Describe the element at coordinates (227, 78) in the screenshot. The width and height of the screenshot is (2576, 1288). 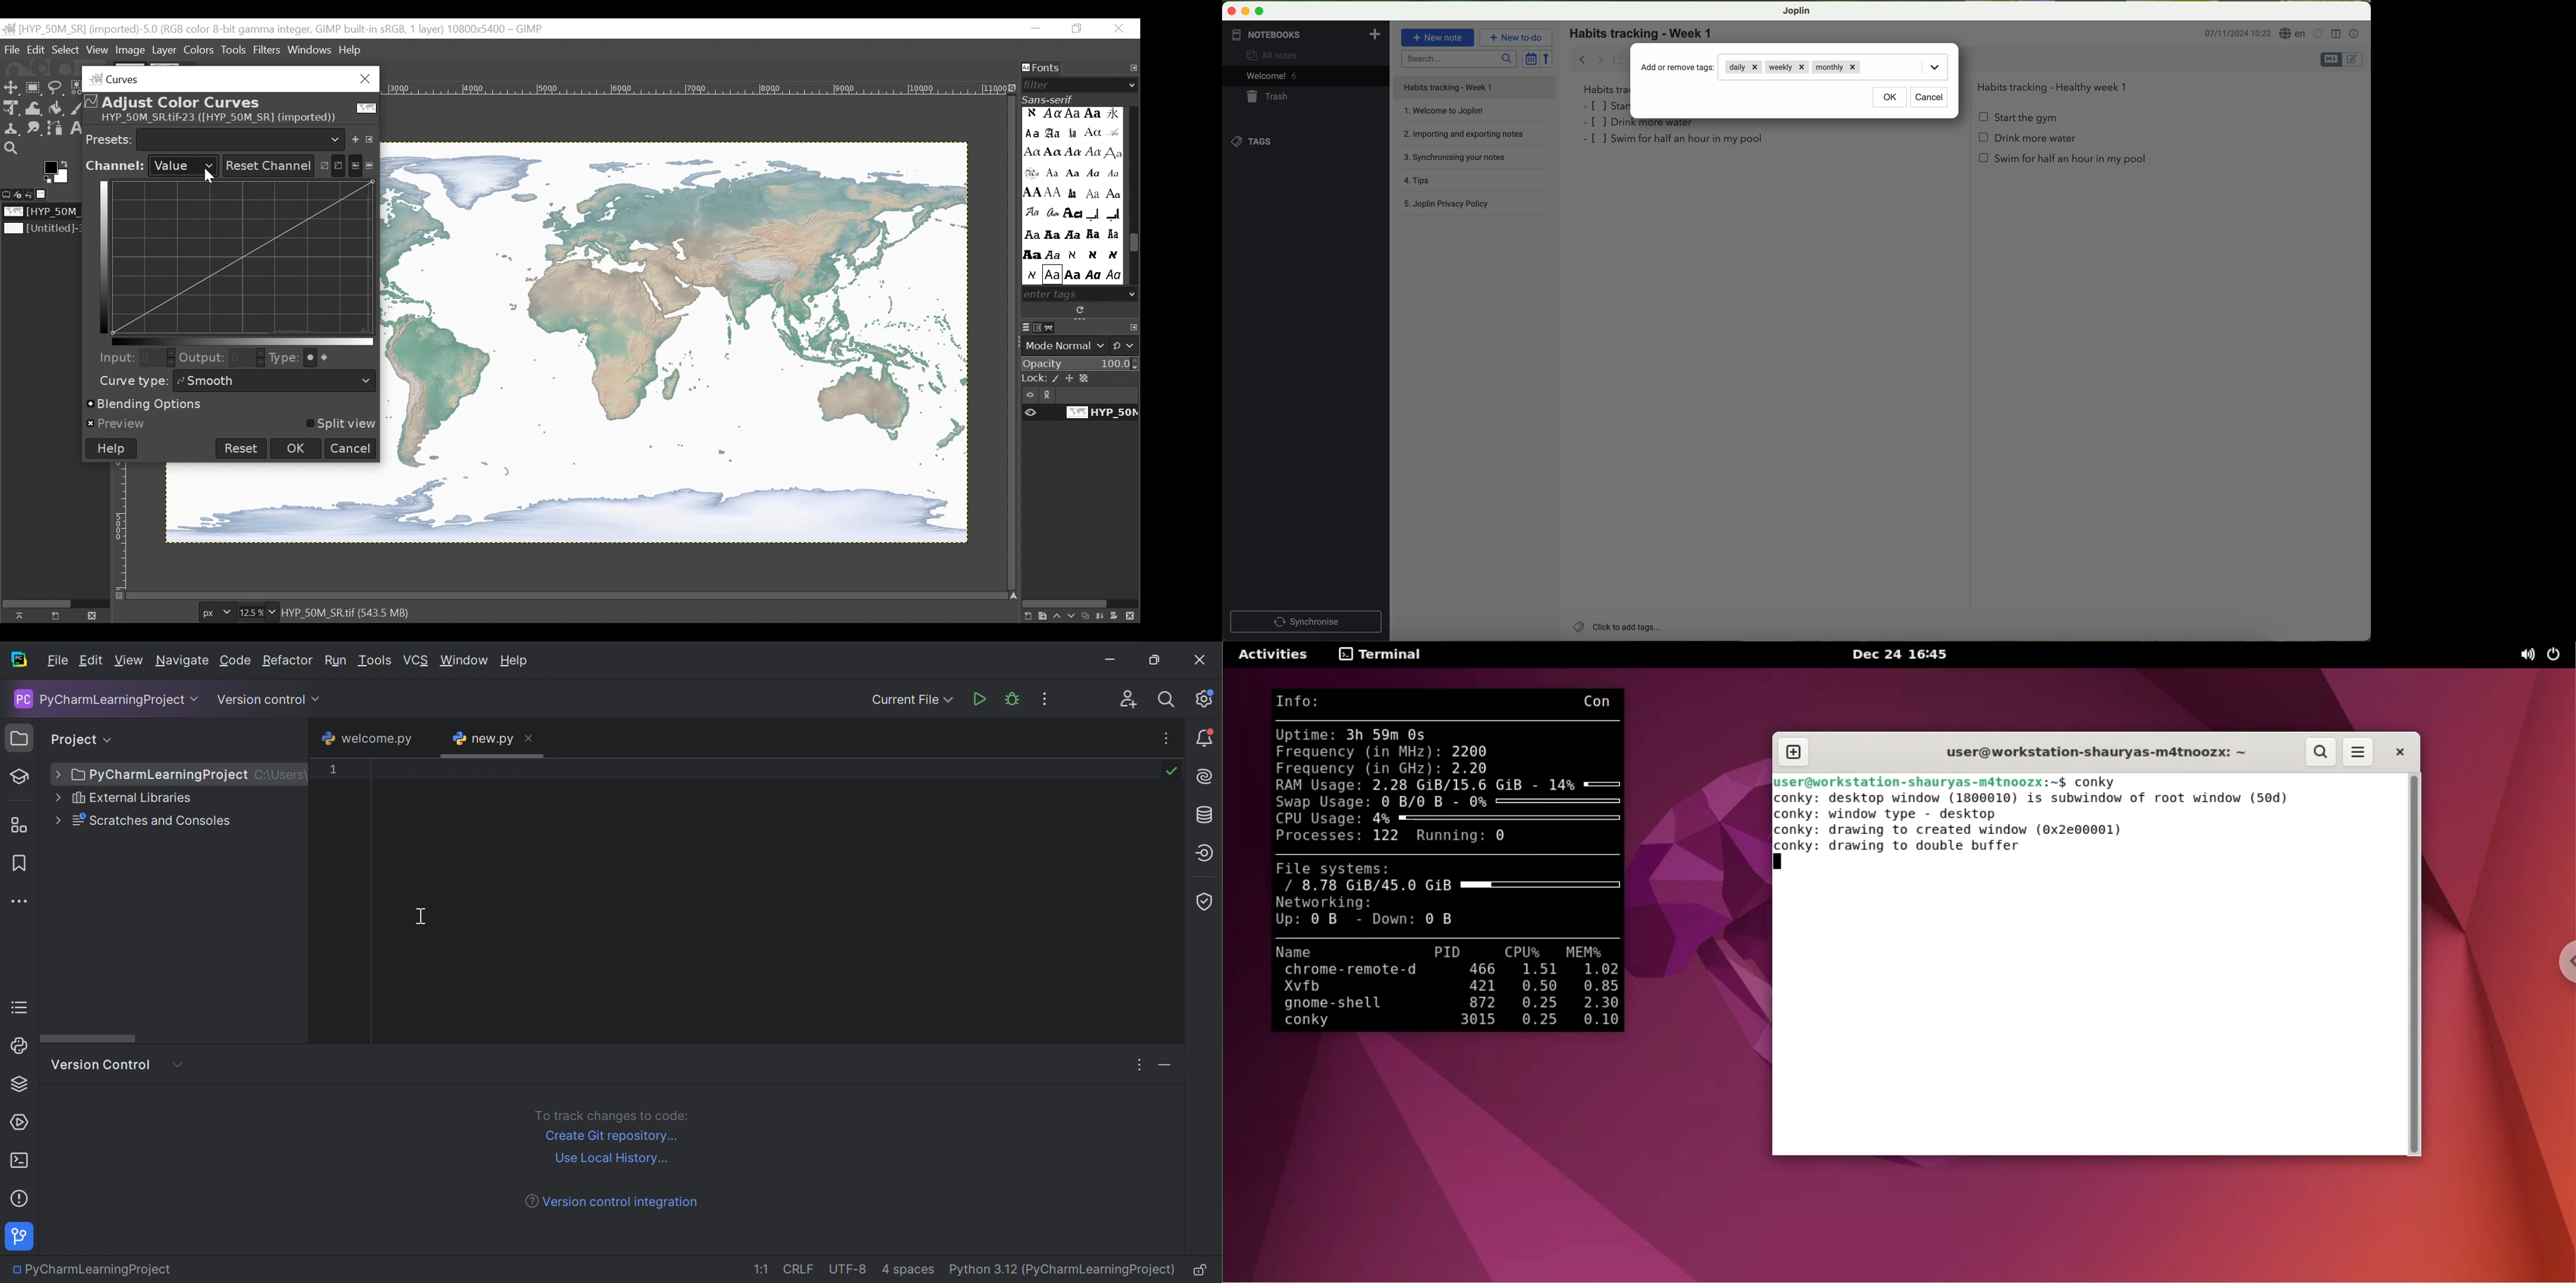
I see `Curves` at that location.